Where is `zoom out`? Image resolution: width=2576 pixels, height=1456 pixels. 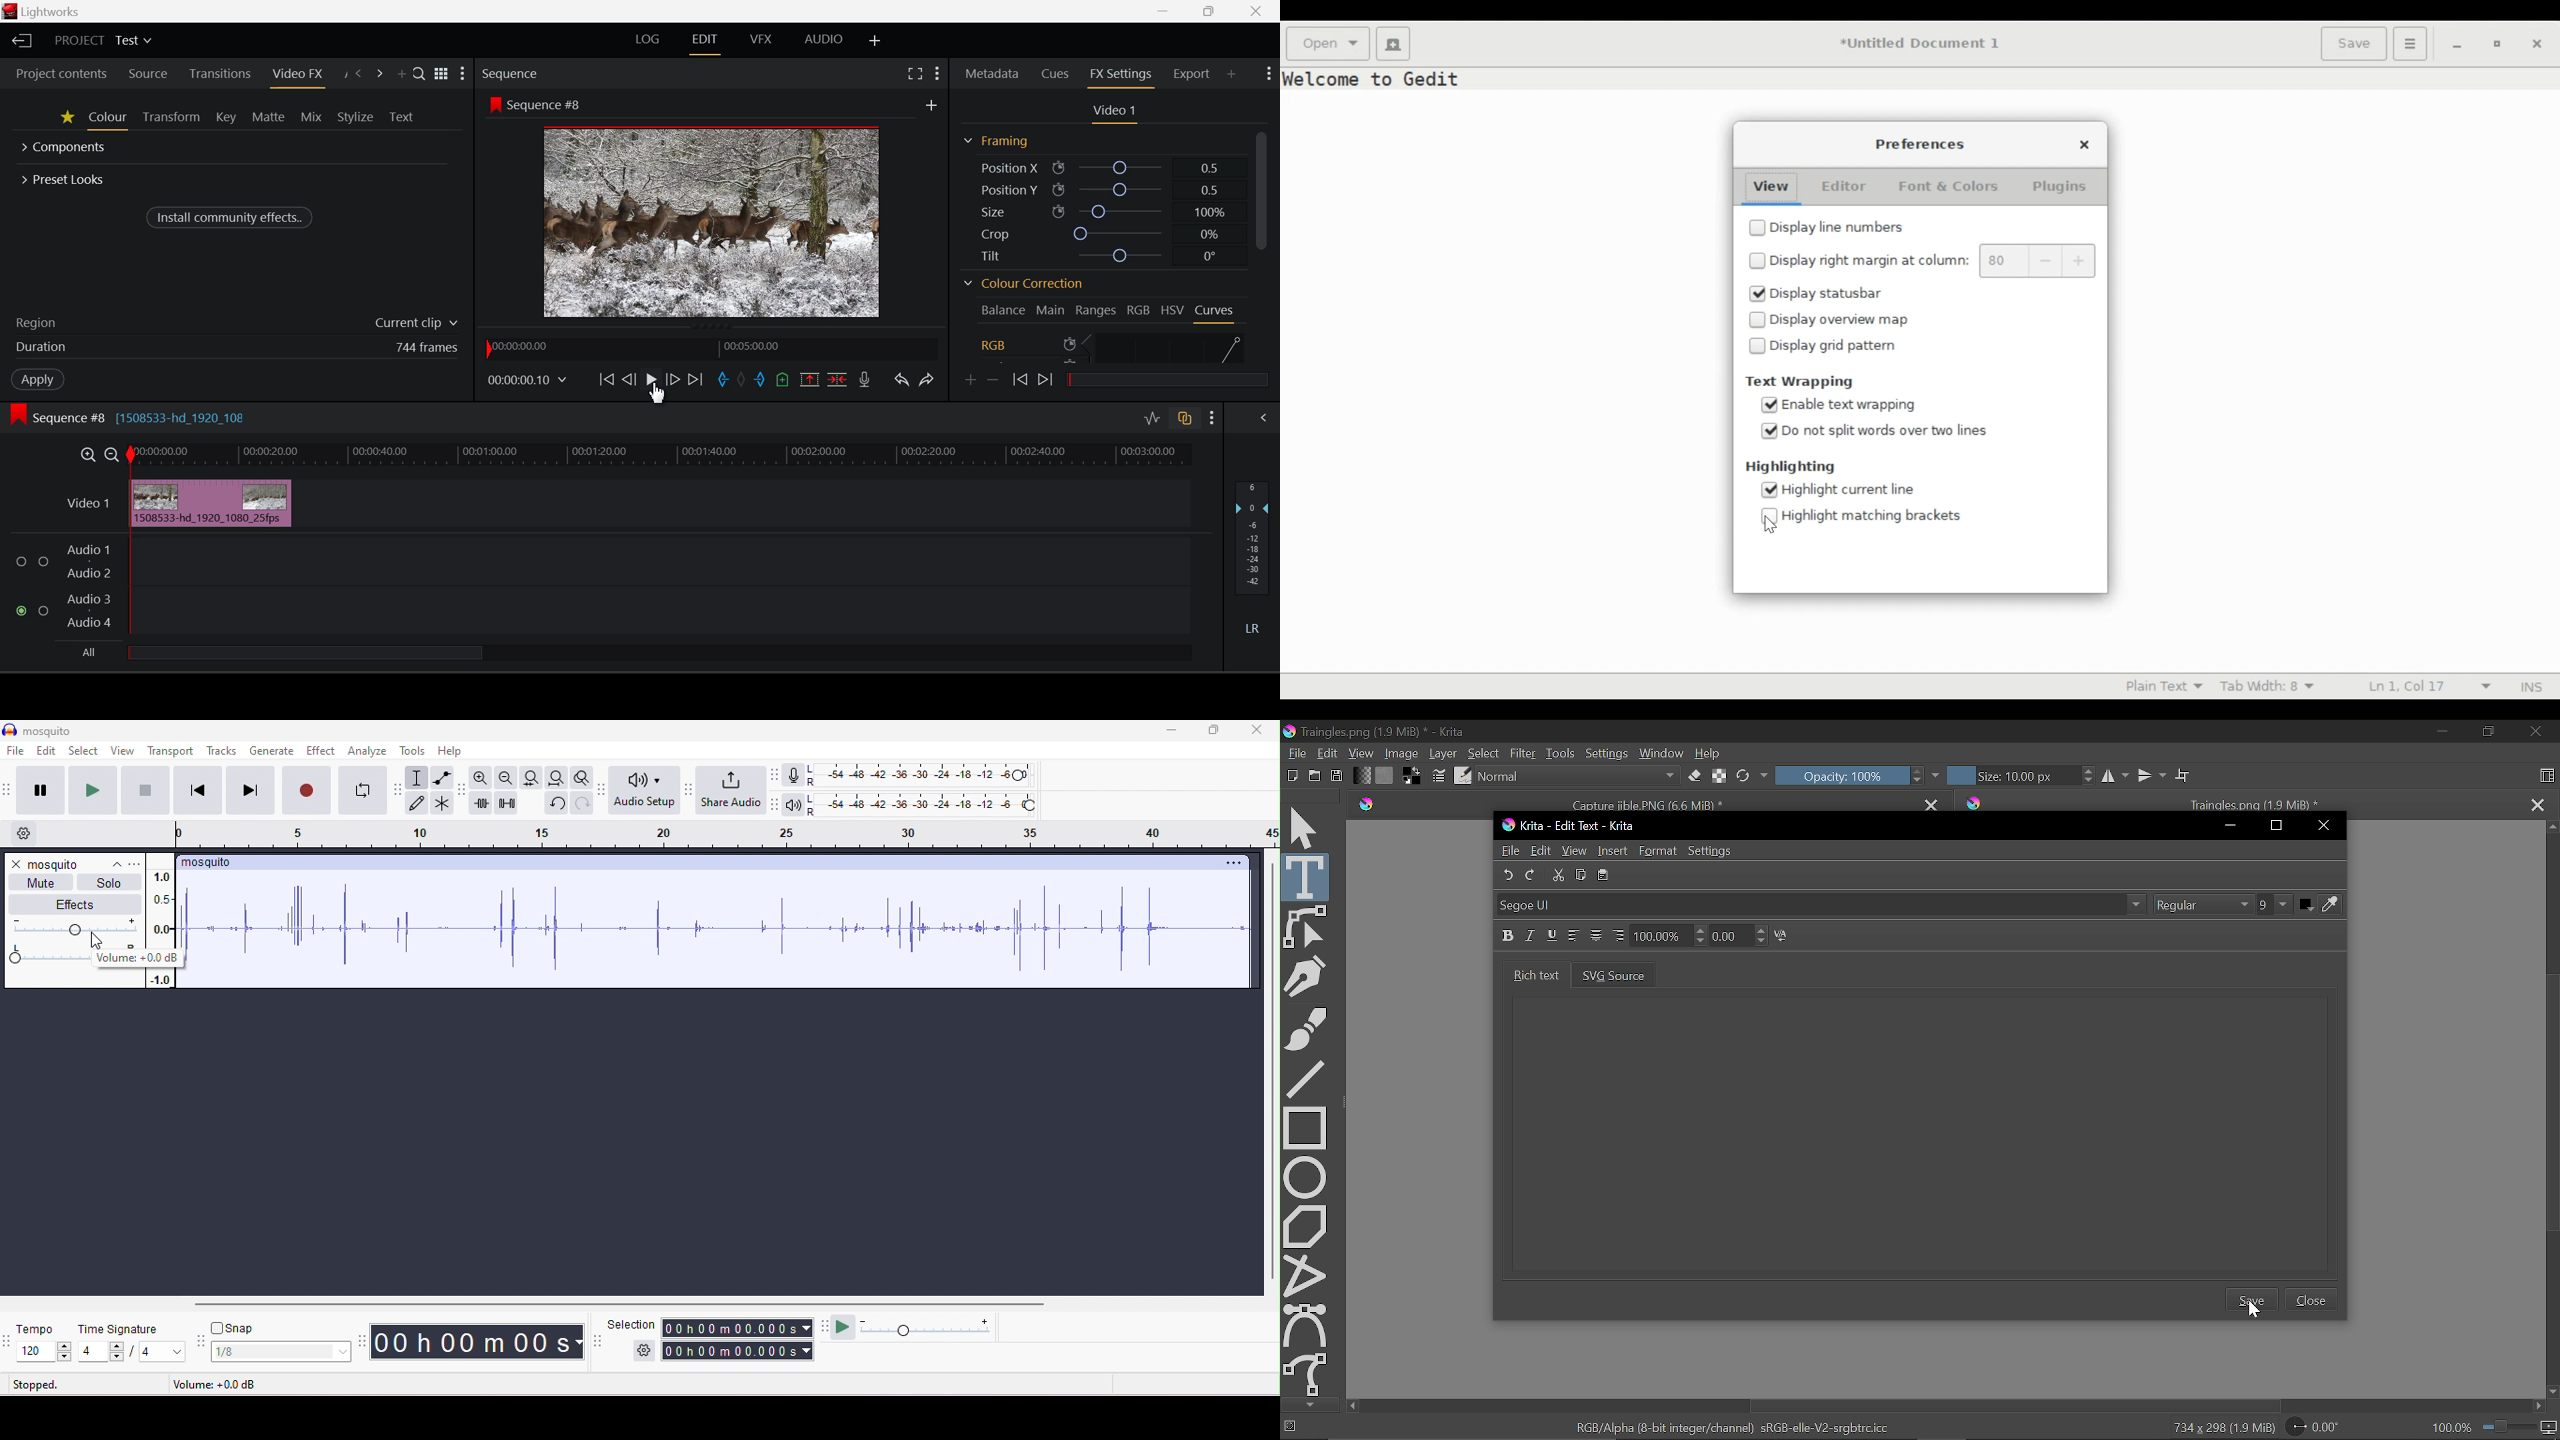
zoom out is located at coordinates (507, 778).